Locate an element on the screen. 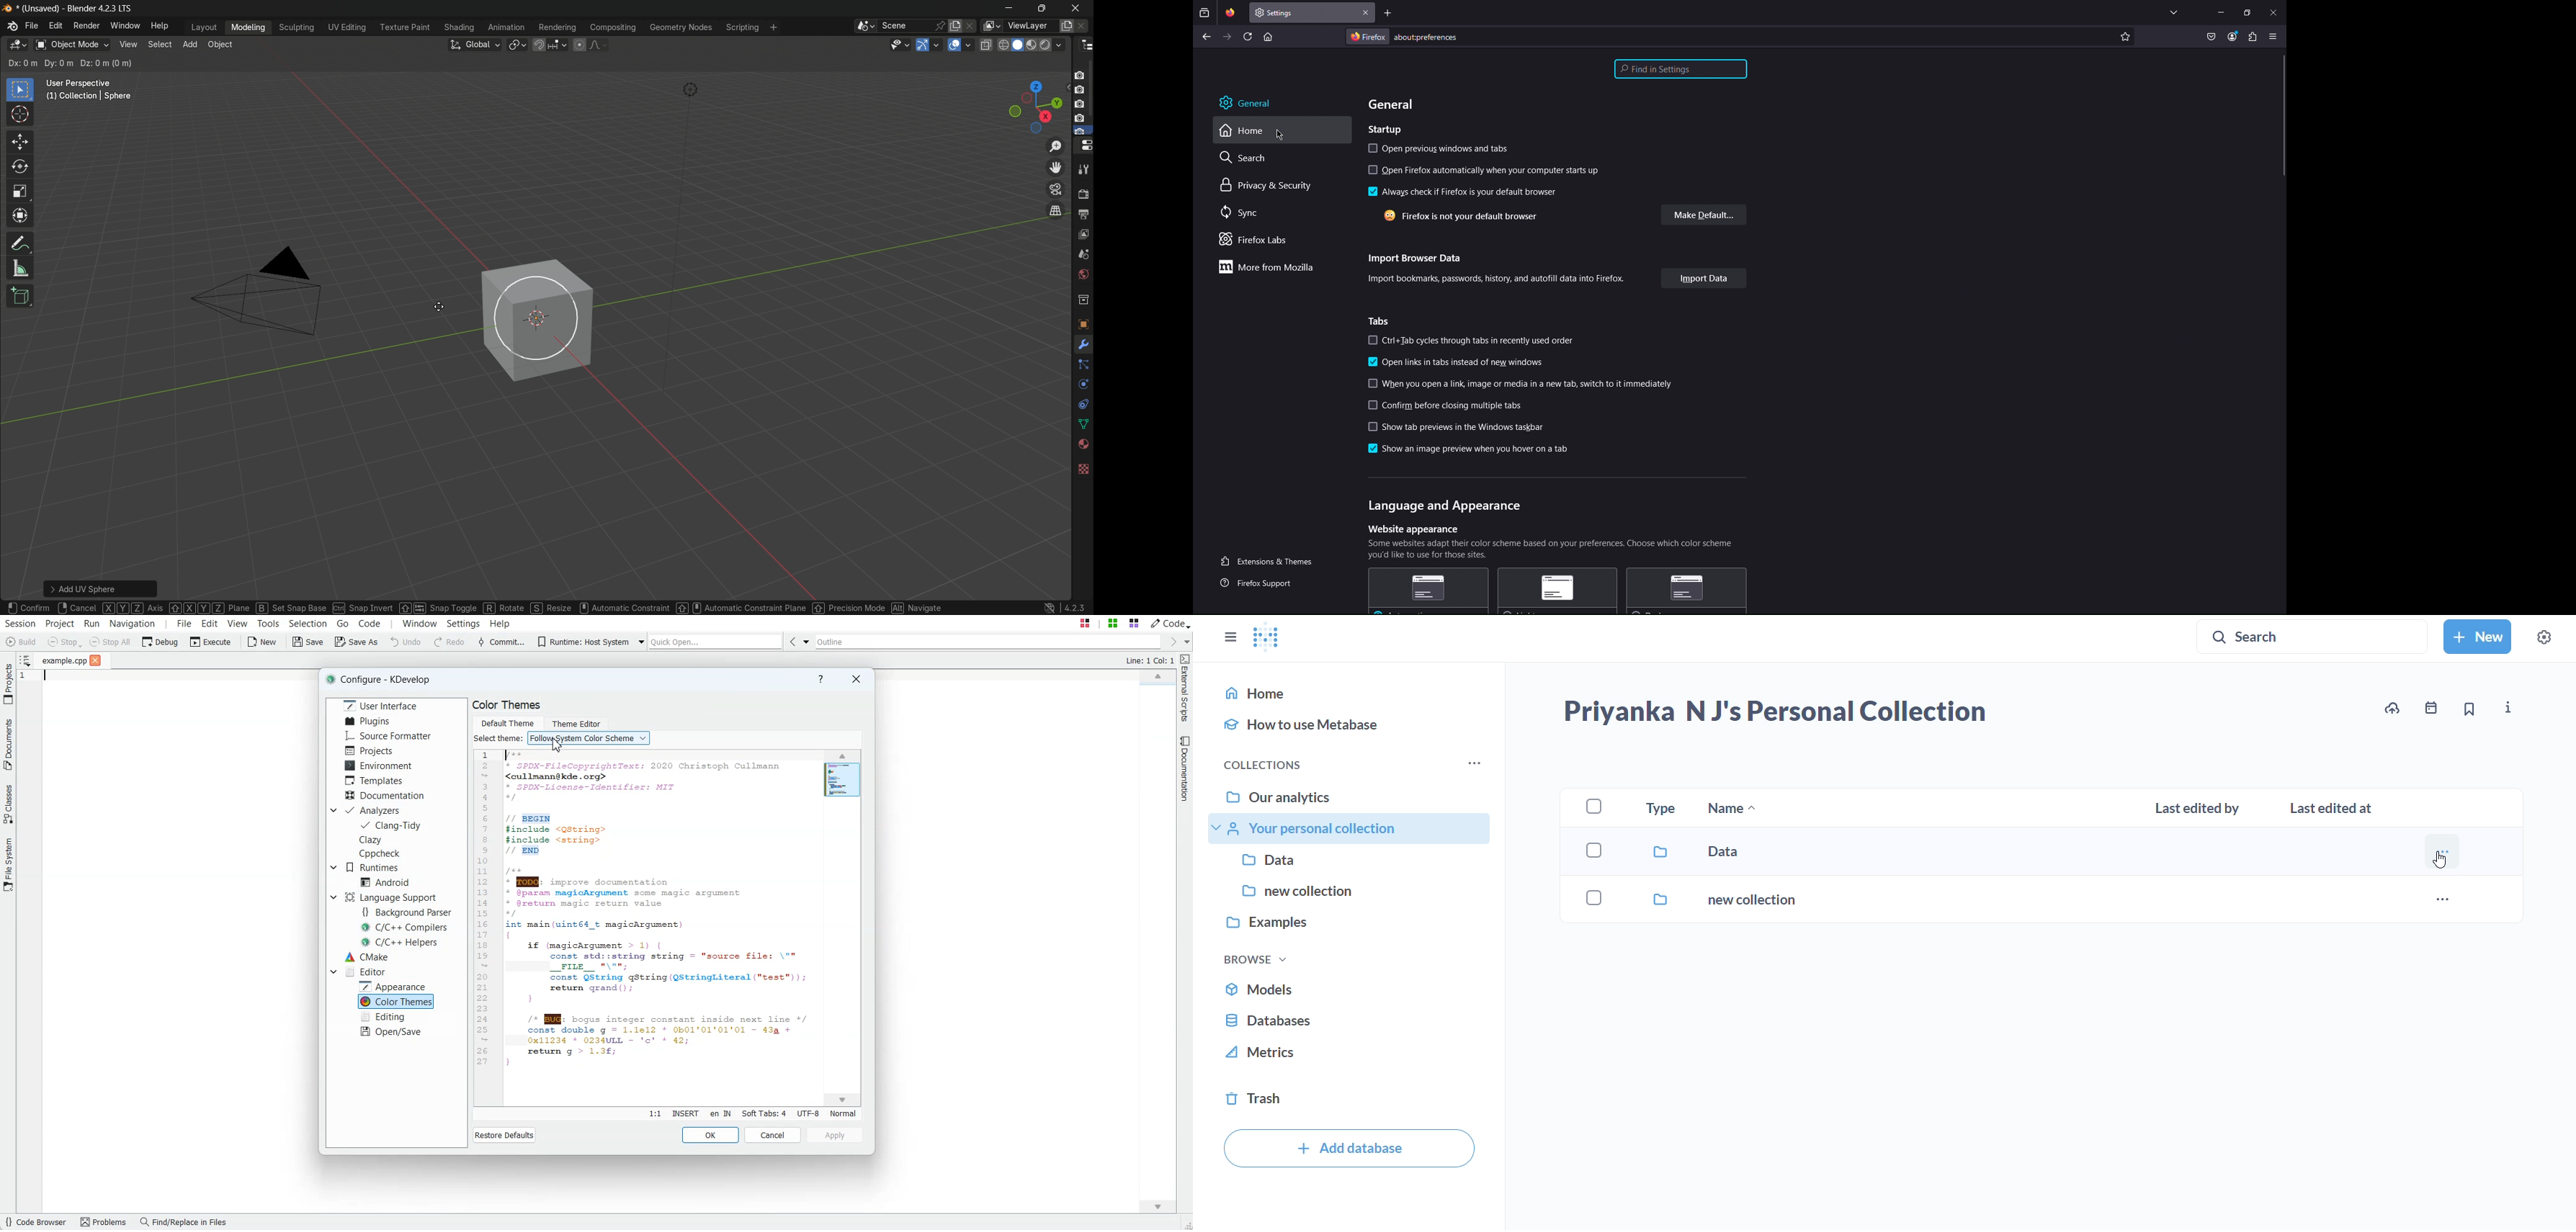 The image size is (2576, 1232). uv editing menu is located at coordinates (347, 27).